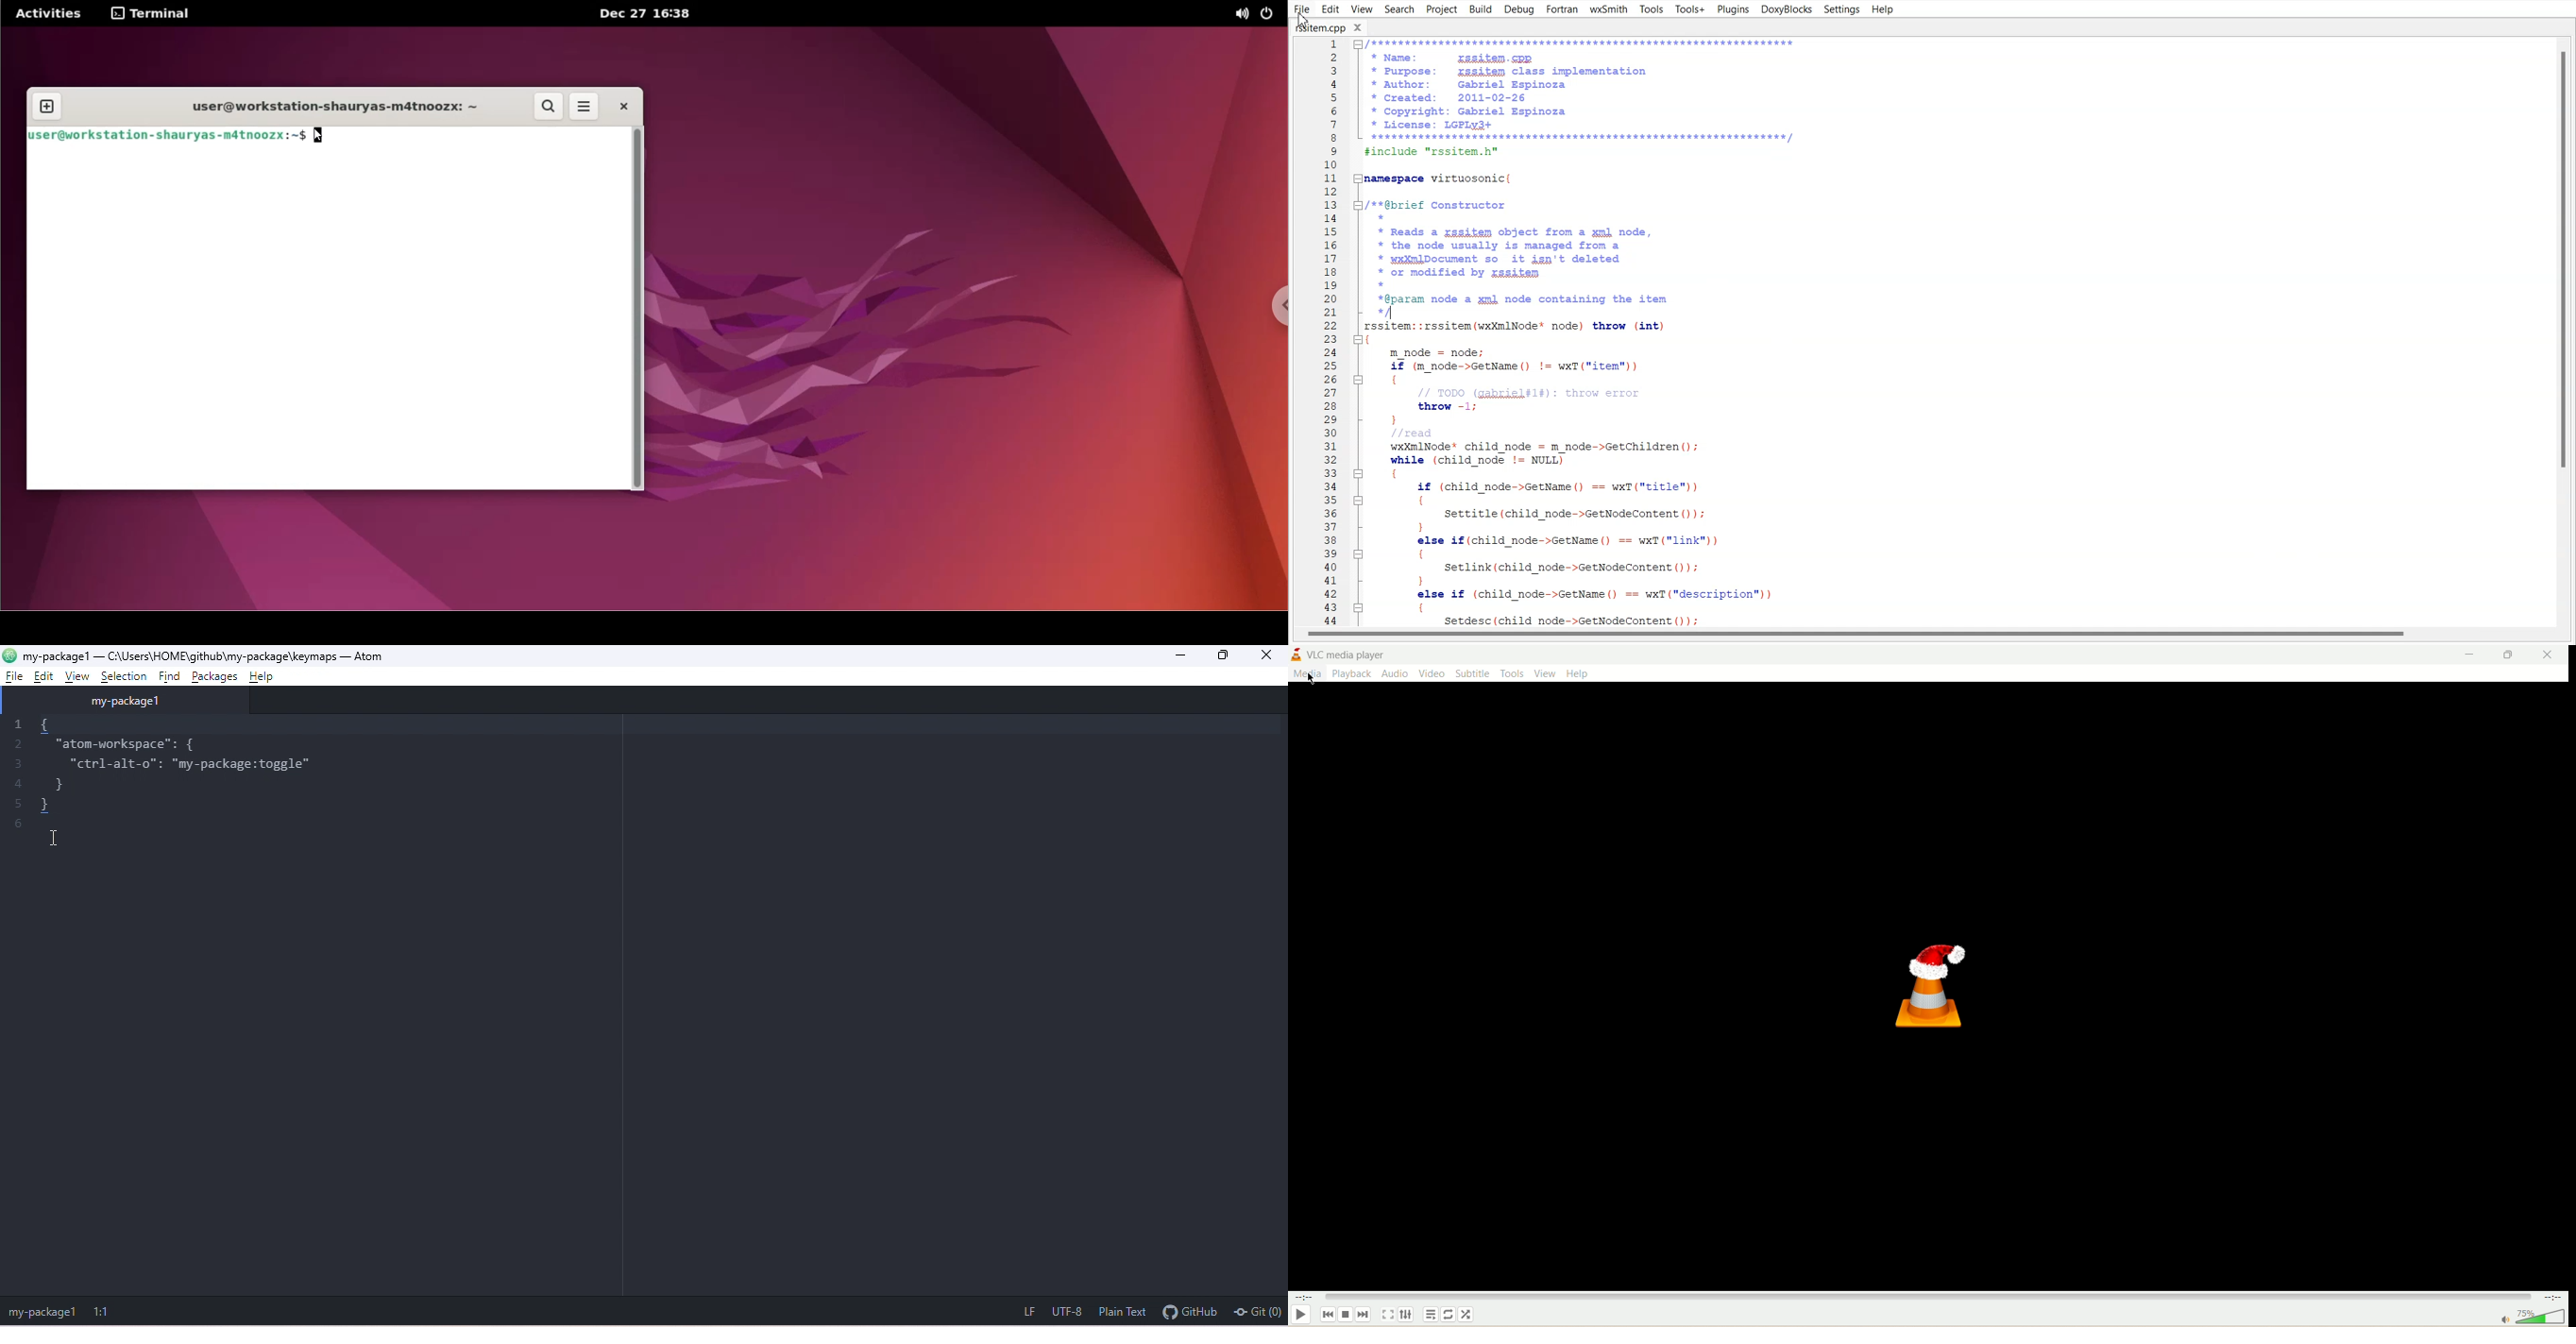  I want to click on 1 2 3 4 5 6, so click(15, 772).